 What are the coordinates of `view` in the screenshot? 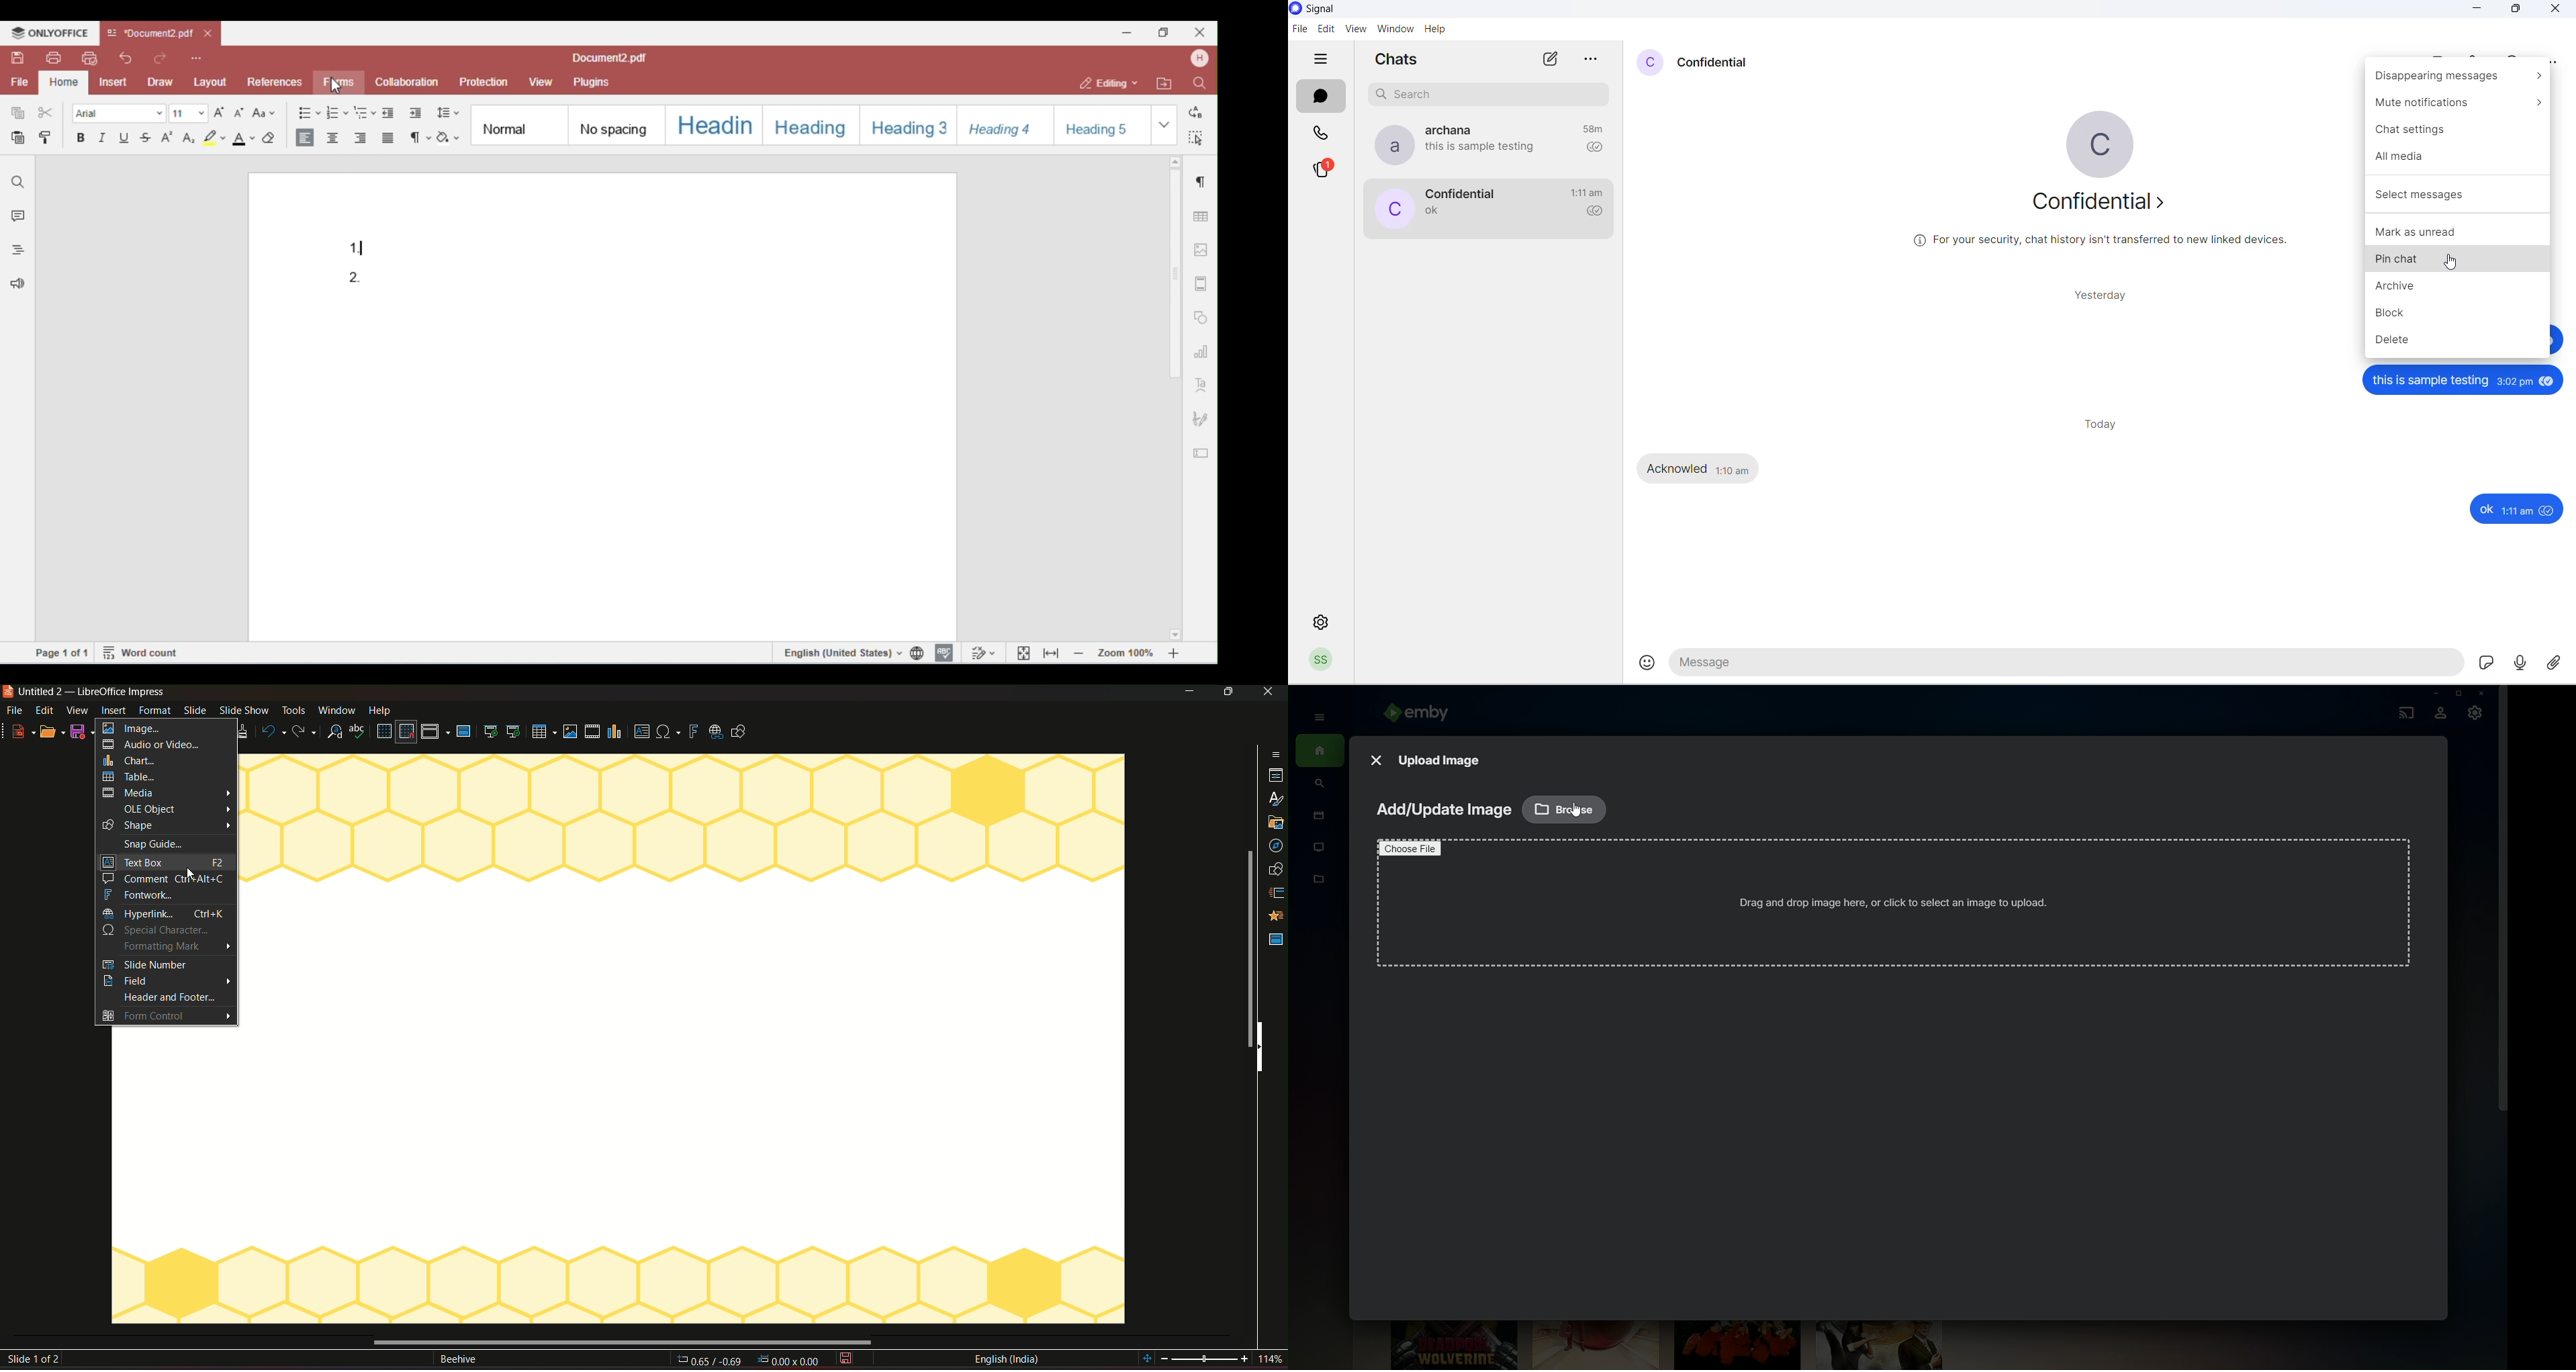 It's located at (78, 711).